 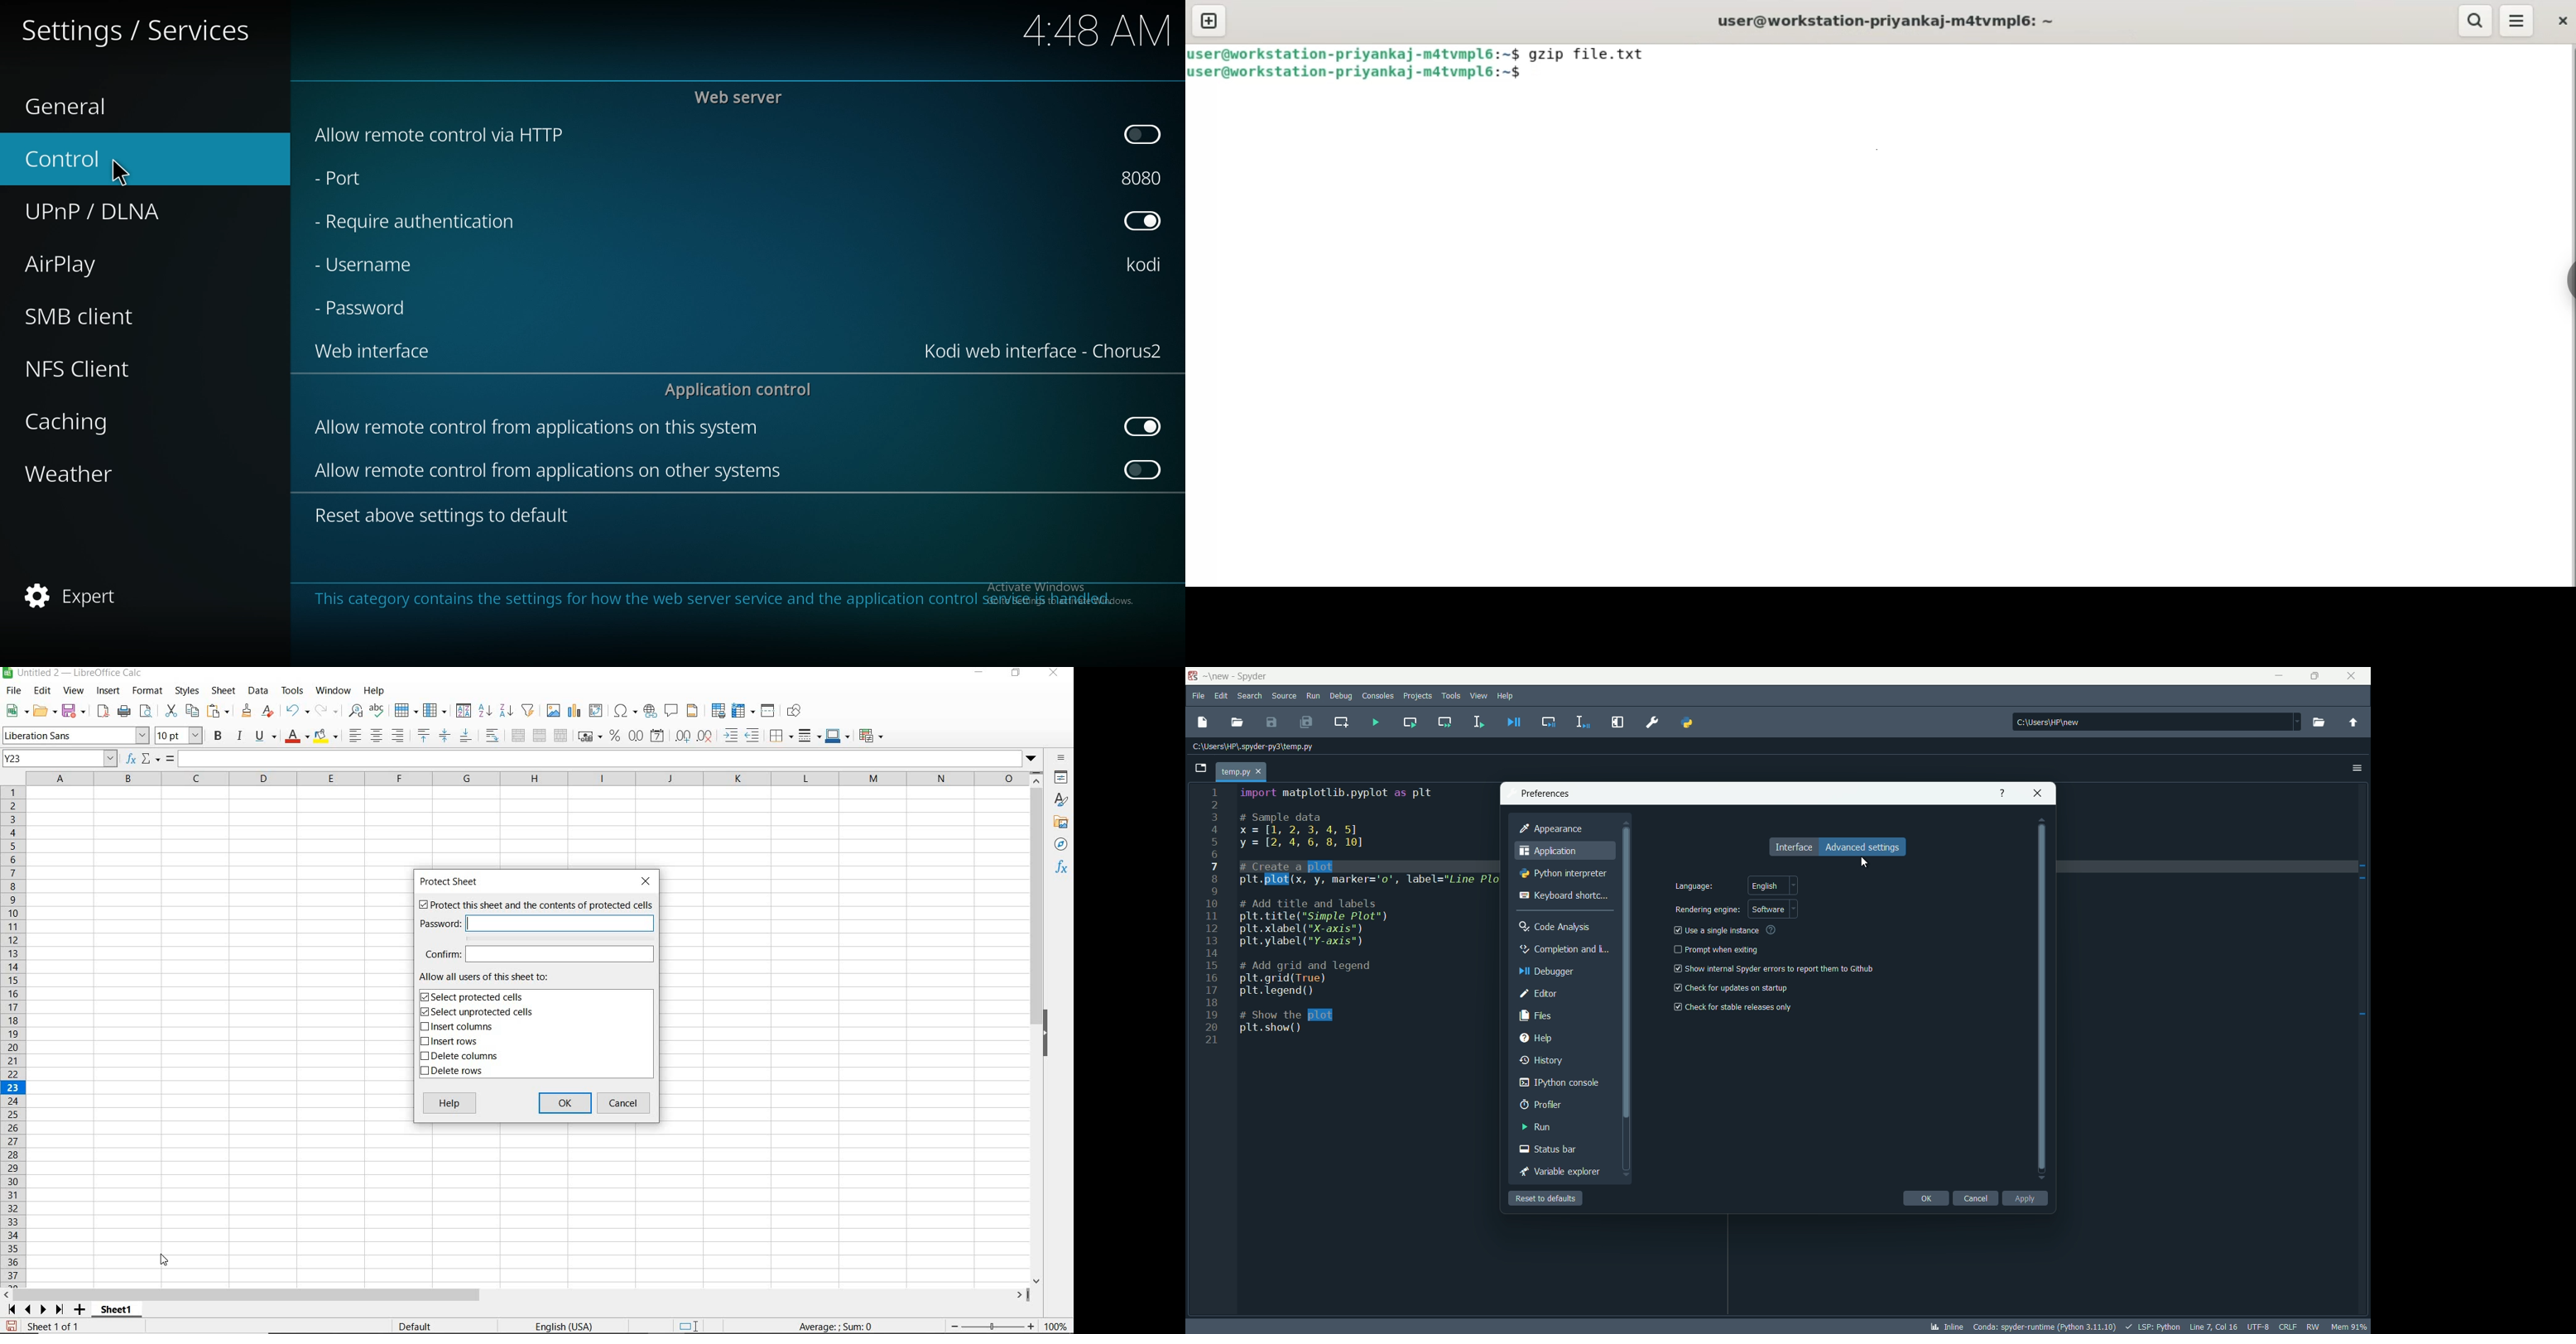 I want to click on weather, so click(x=95, y=474).